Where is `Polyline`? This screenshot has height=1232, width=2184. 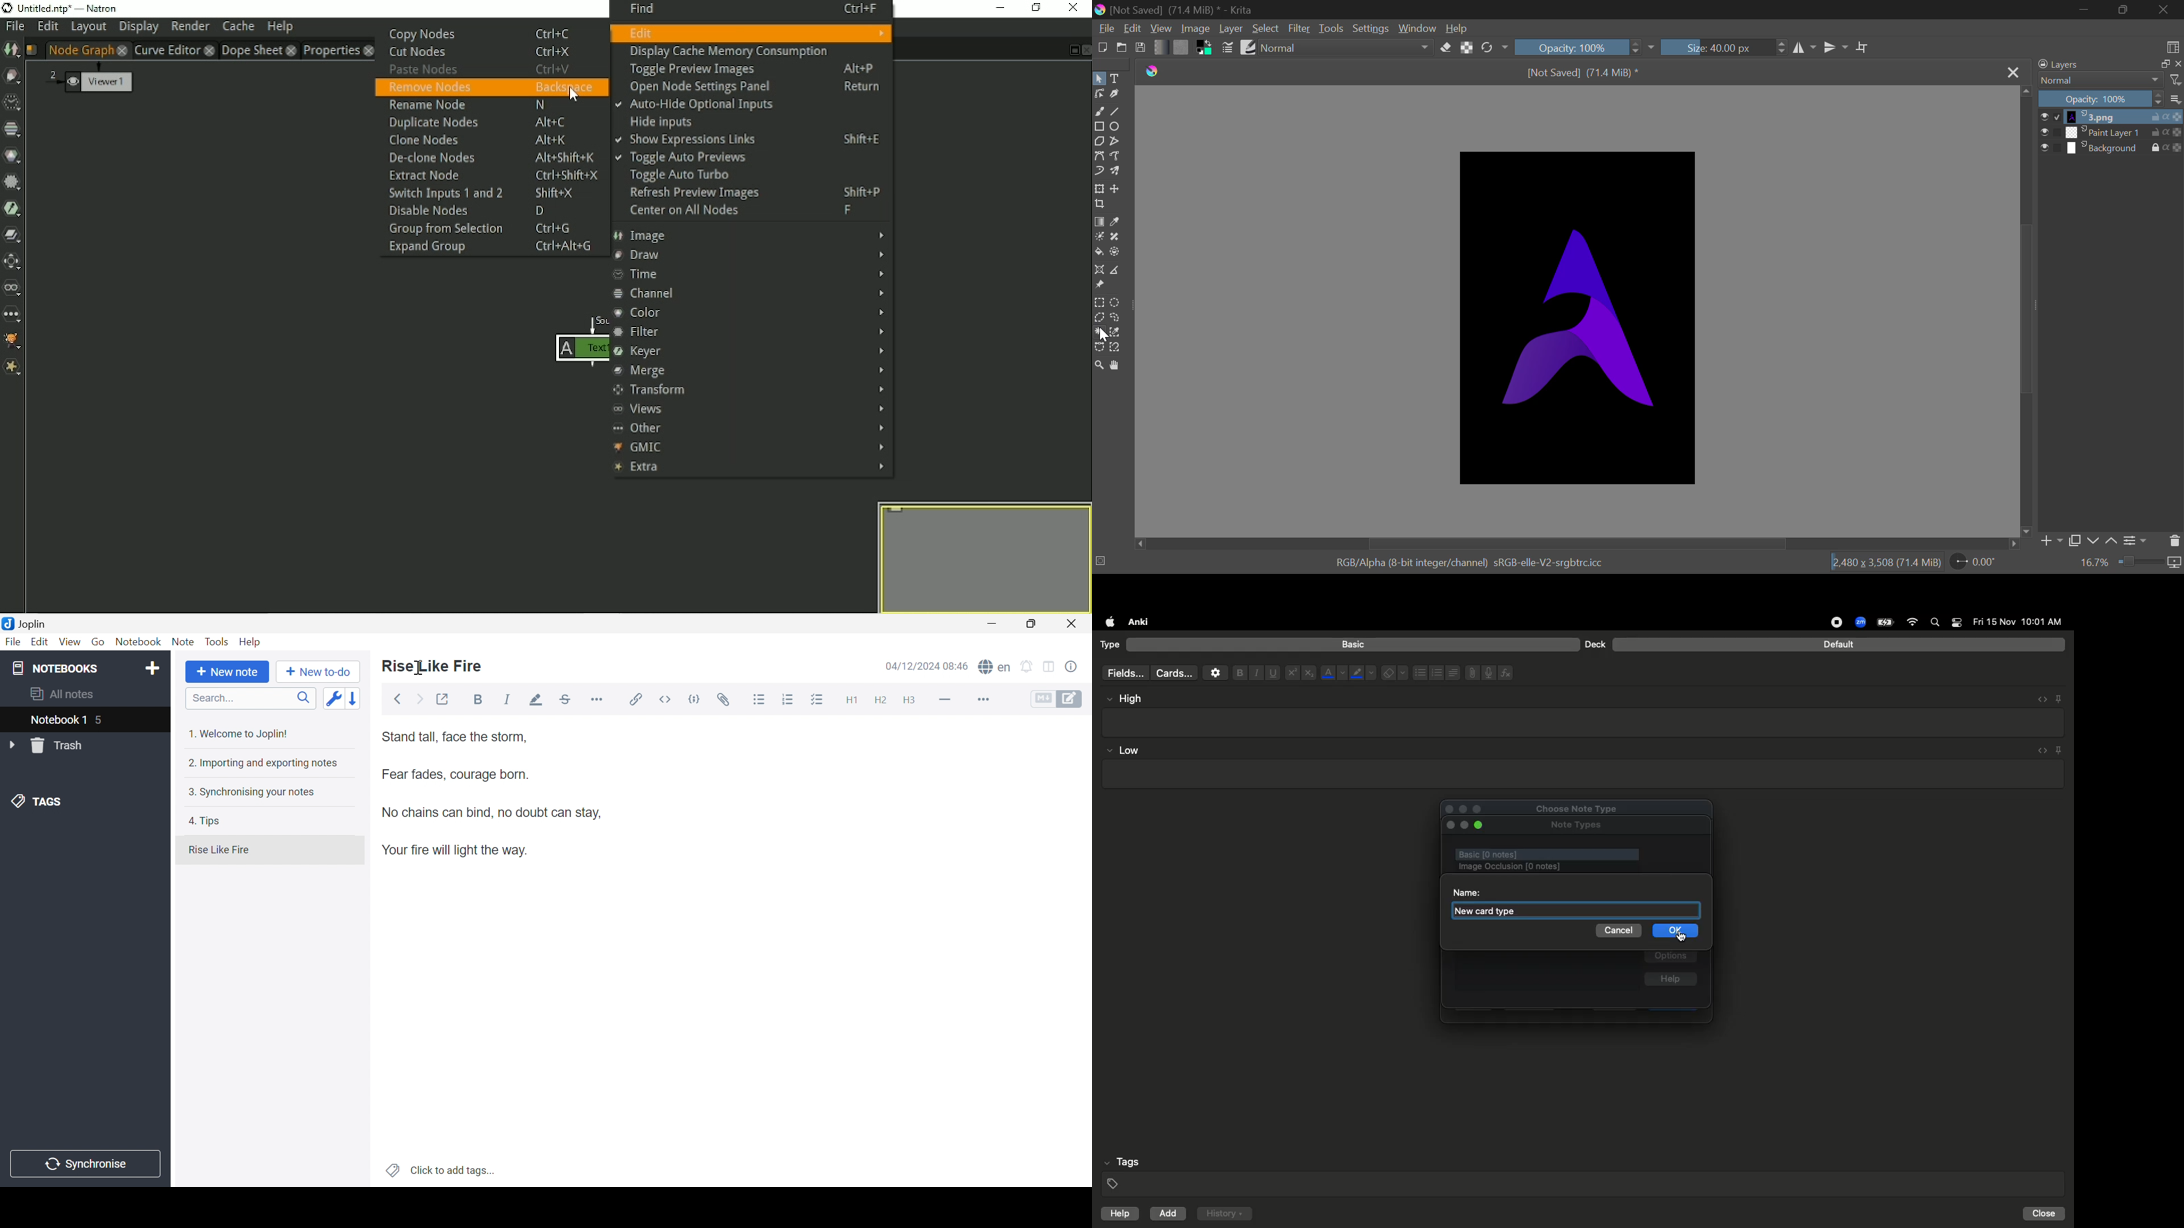
Polyline is located at coordinates (1119, 141).